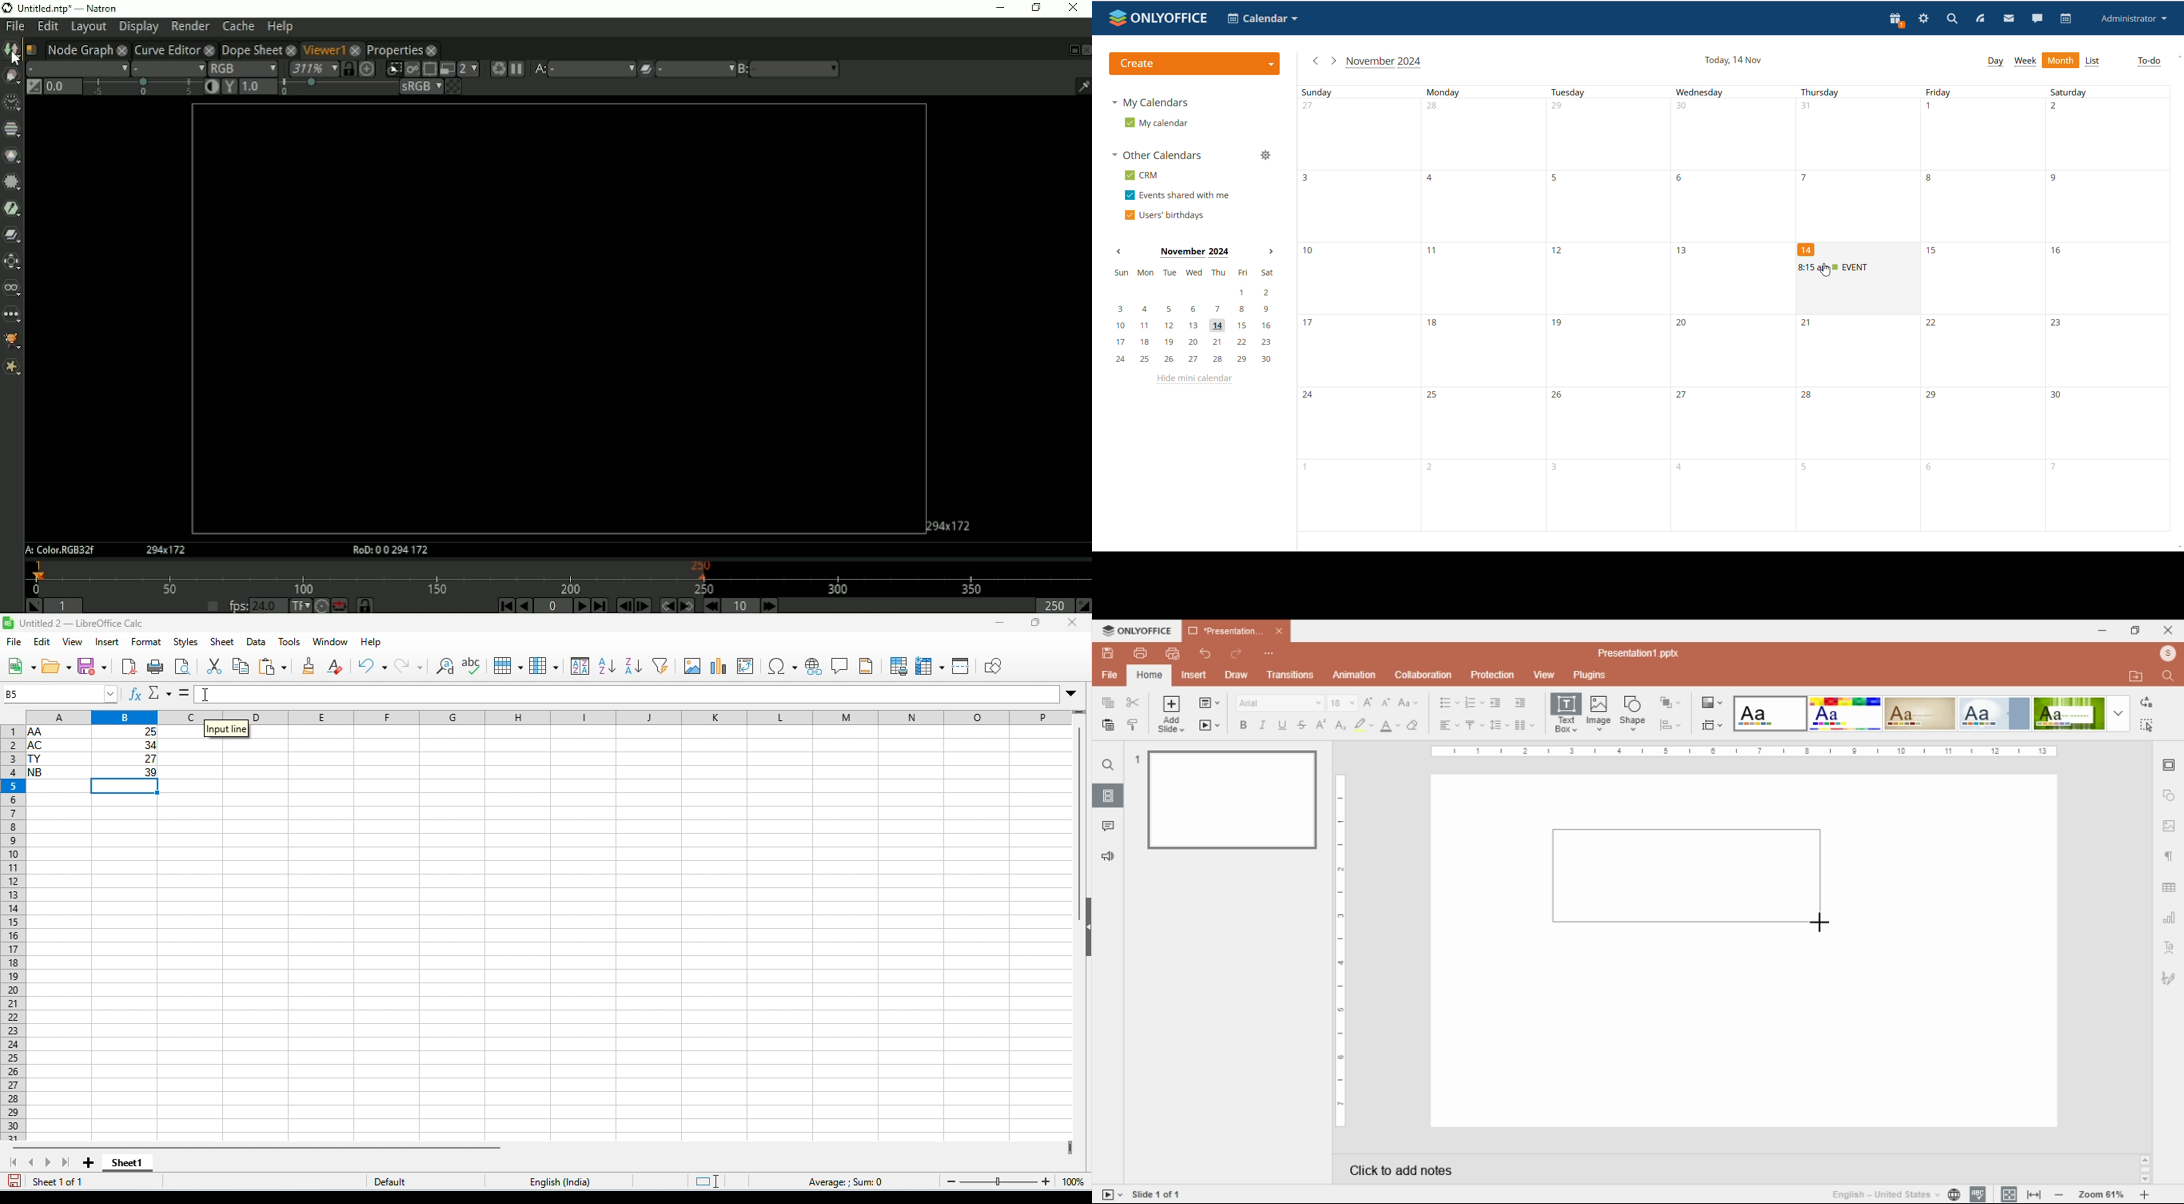 This screenshot has height=1204, width=2184. I want to click on change case, so click(1408, 703).